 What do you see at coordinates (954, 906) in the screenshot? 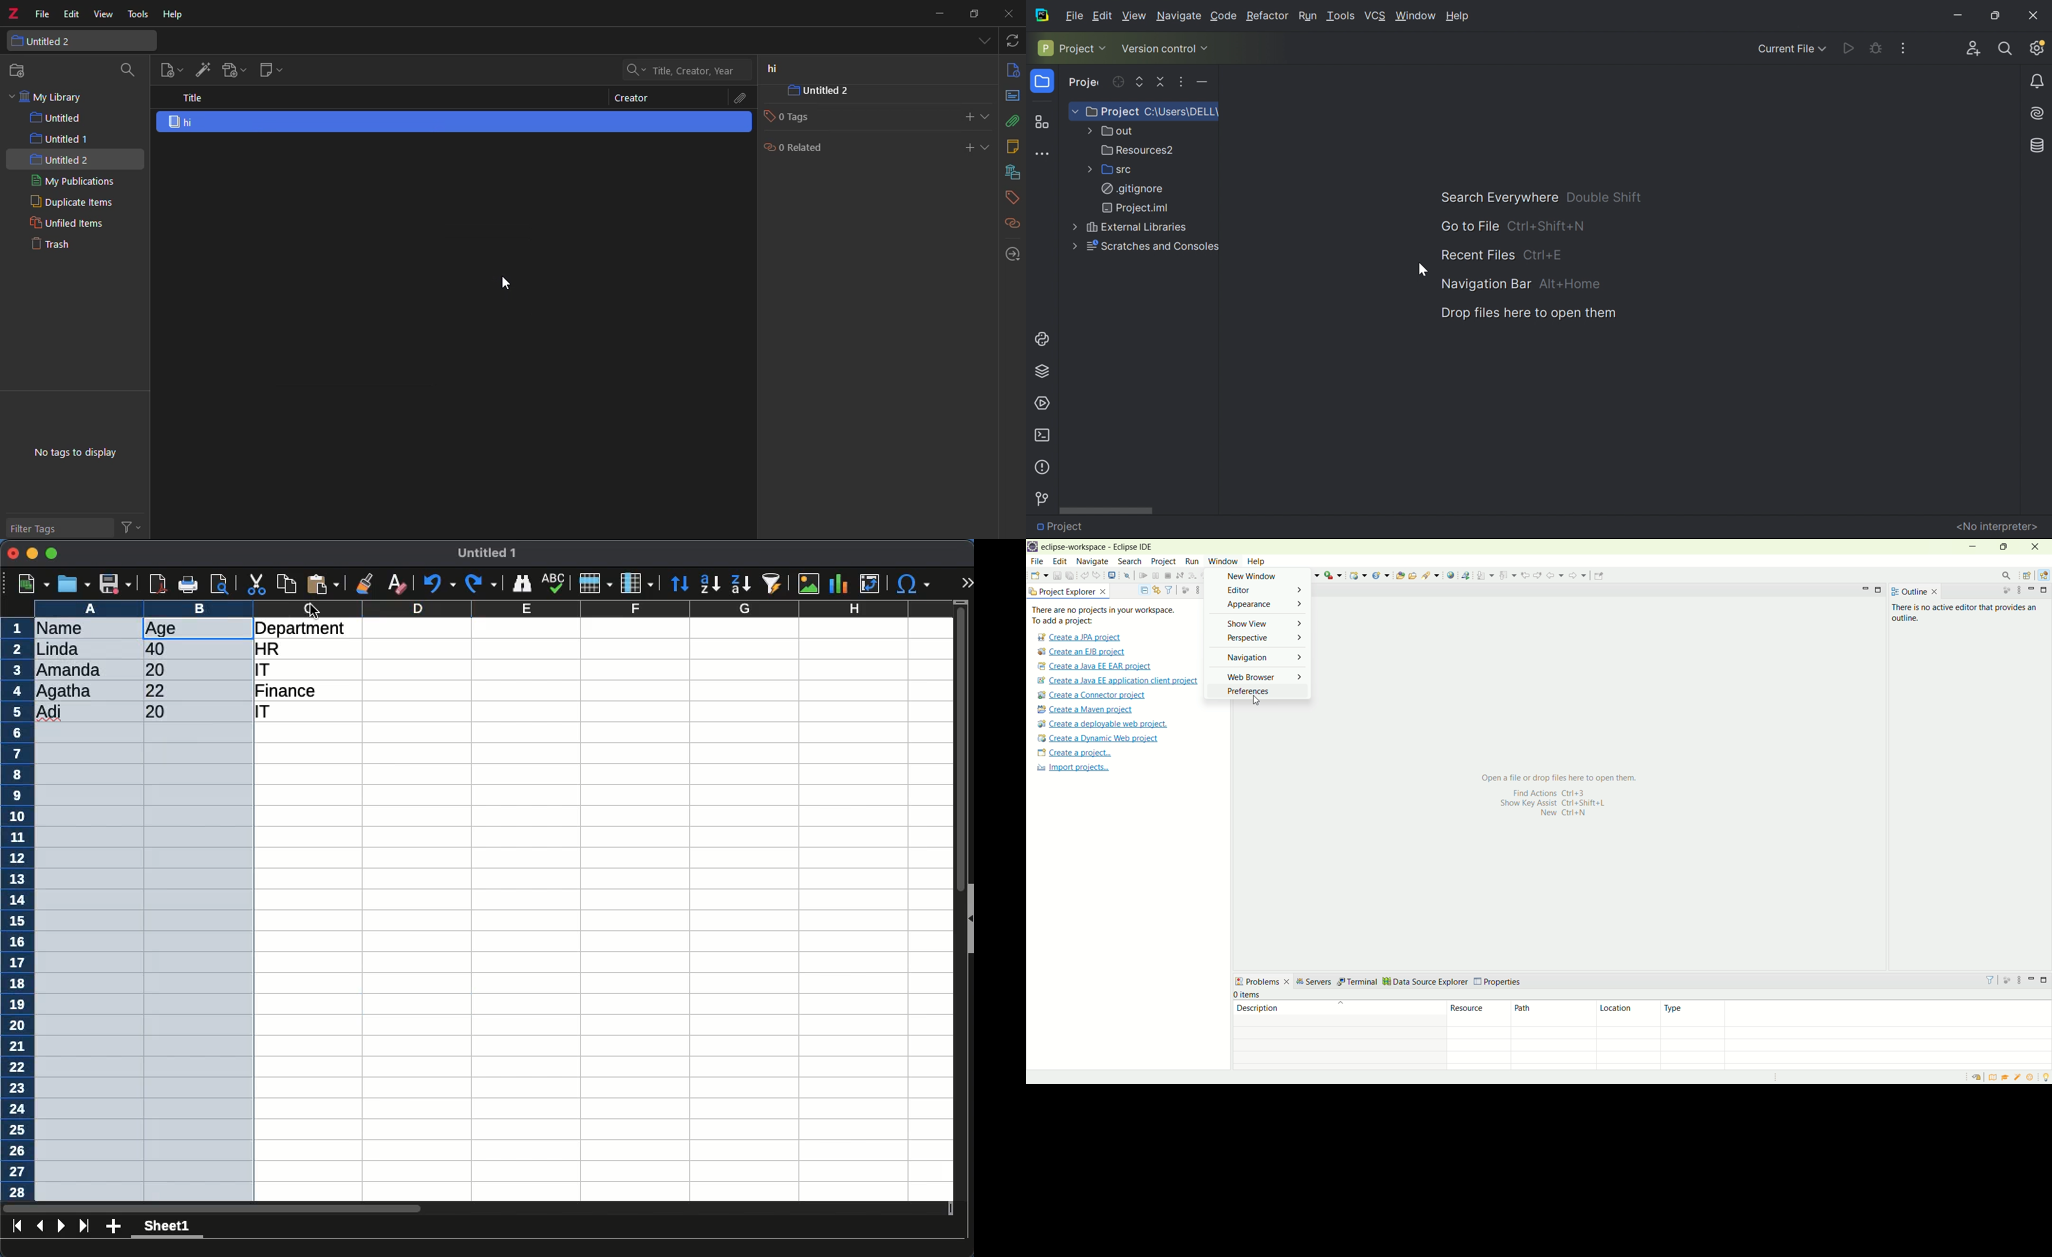
I see `scroll` at bounding box center [954, 906].